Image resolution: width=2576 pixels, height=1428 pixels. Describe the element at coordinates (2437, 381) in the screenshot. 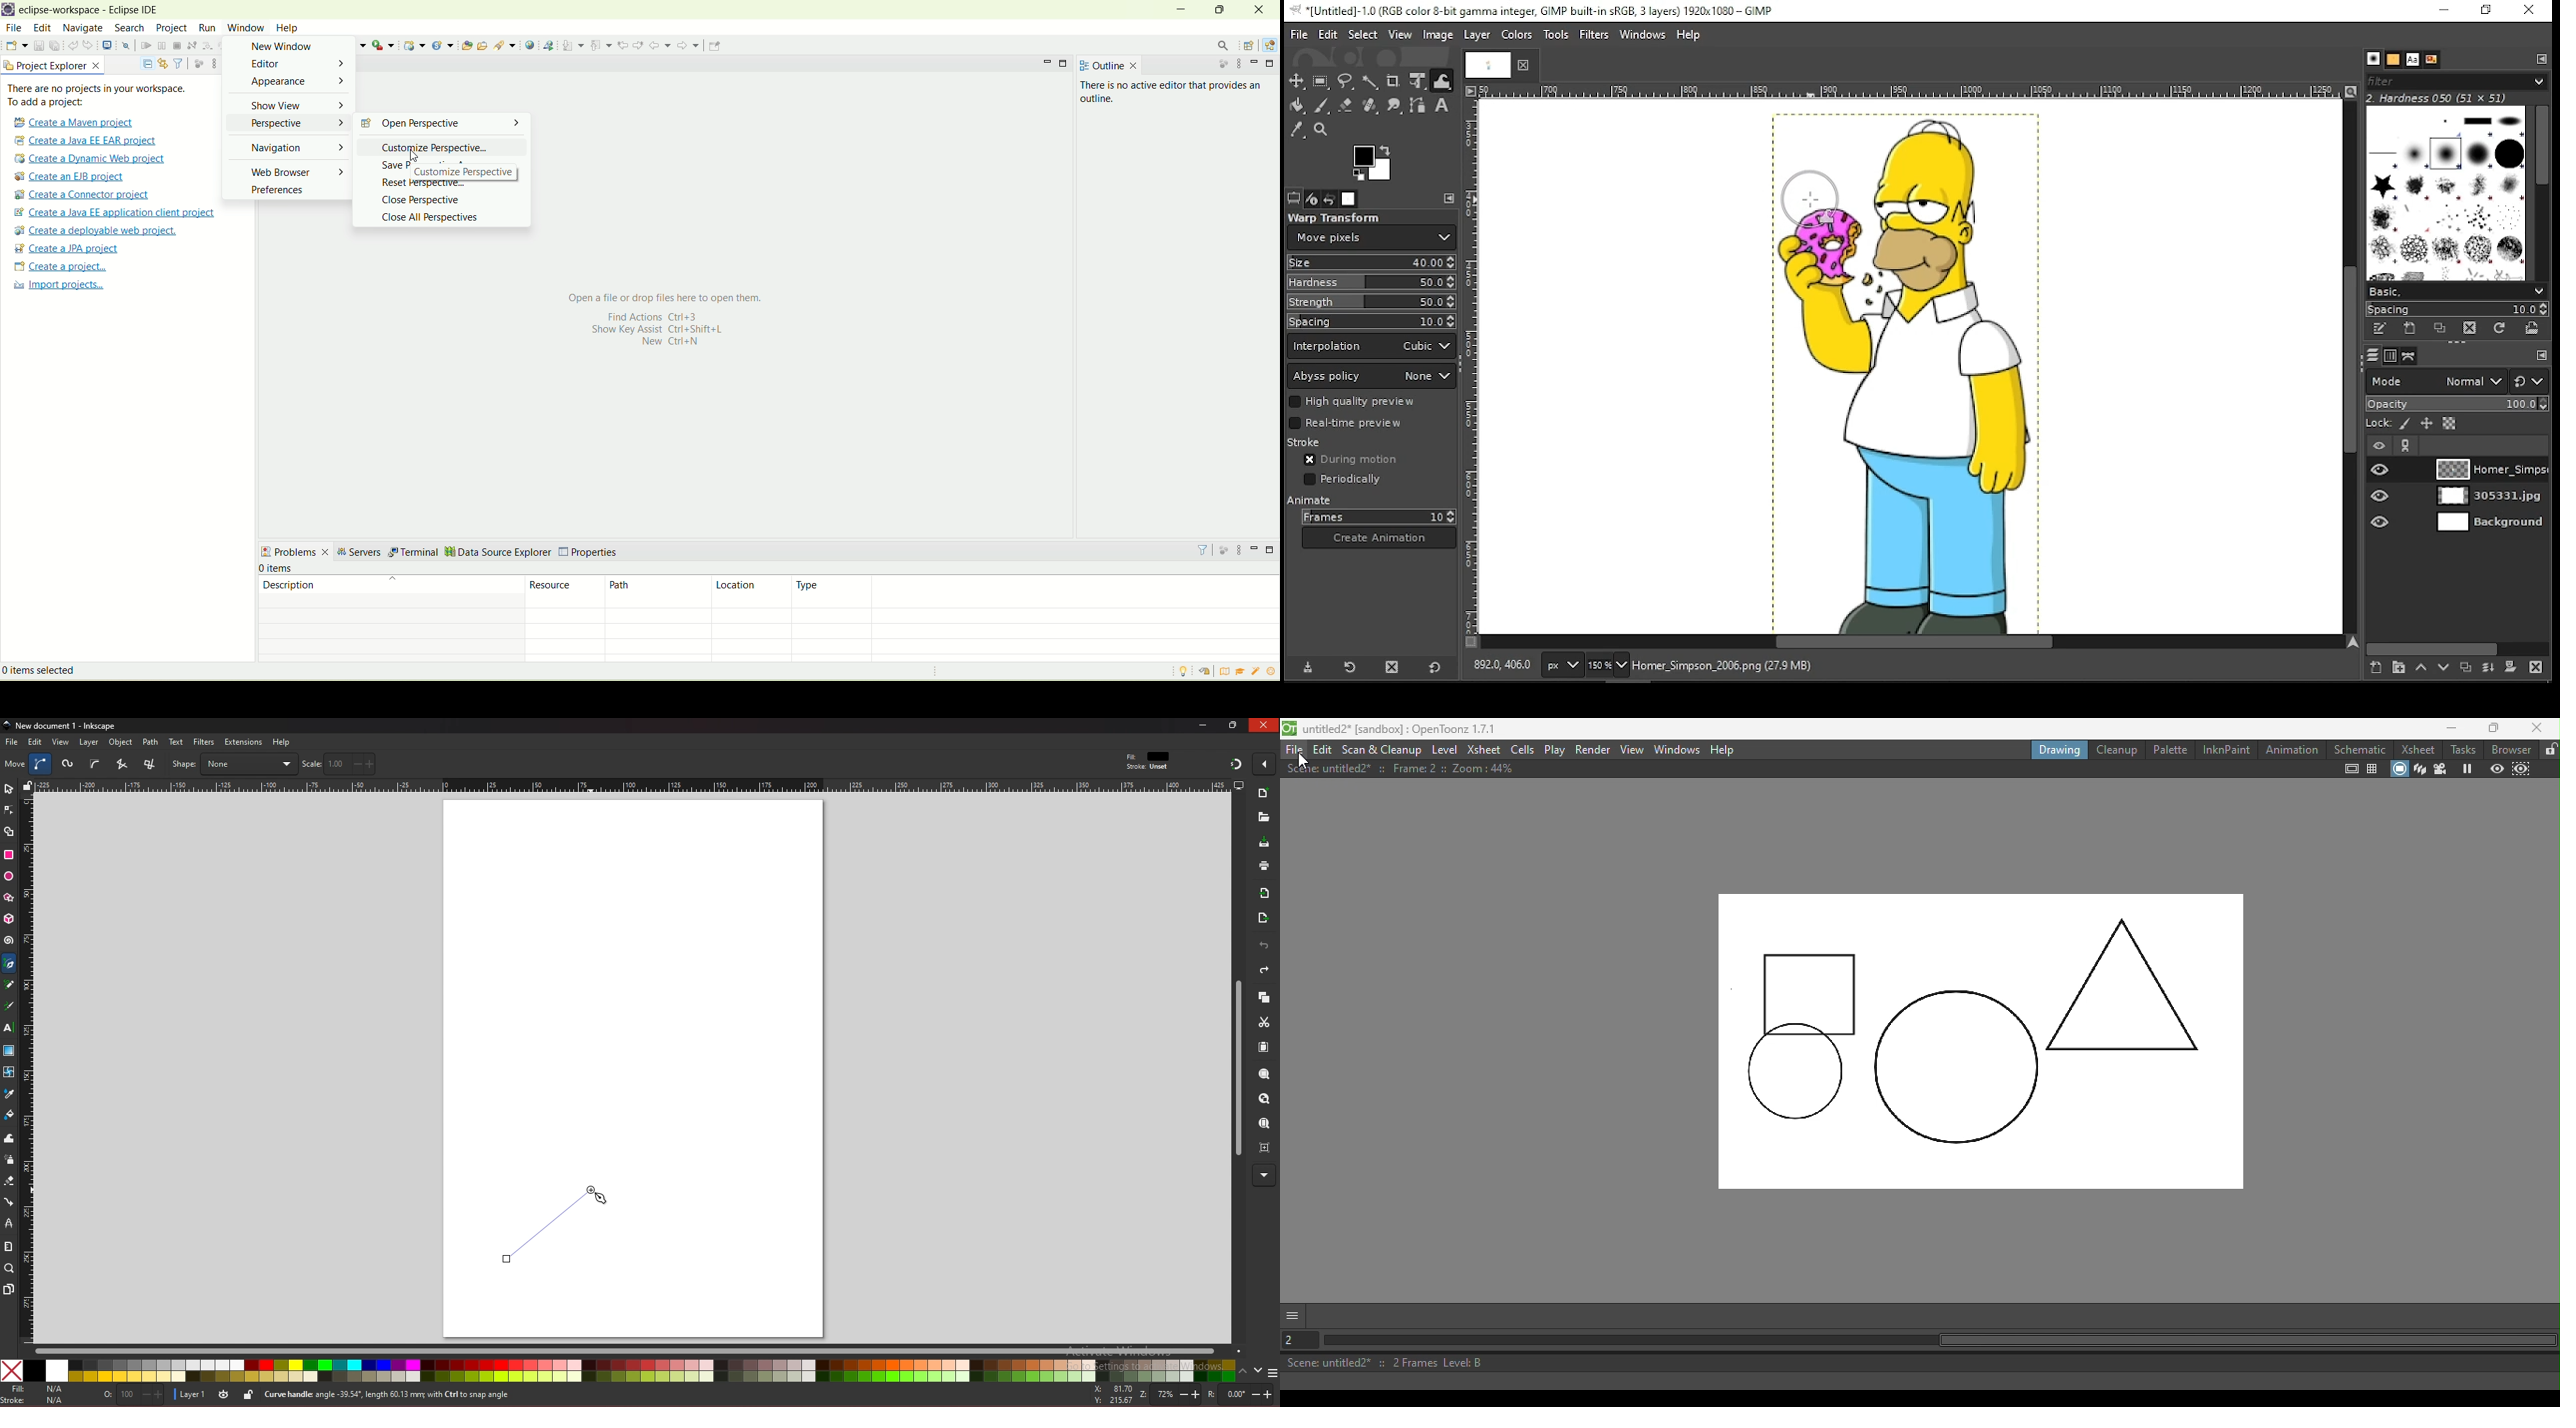

I see `layer mode` at that location.